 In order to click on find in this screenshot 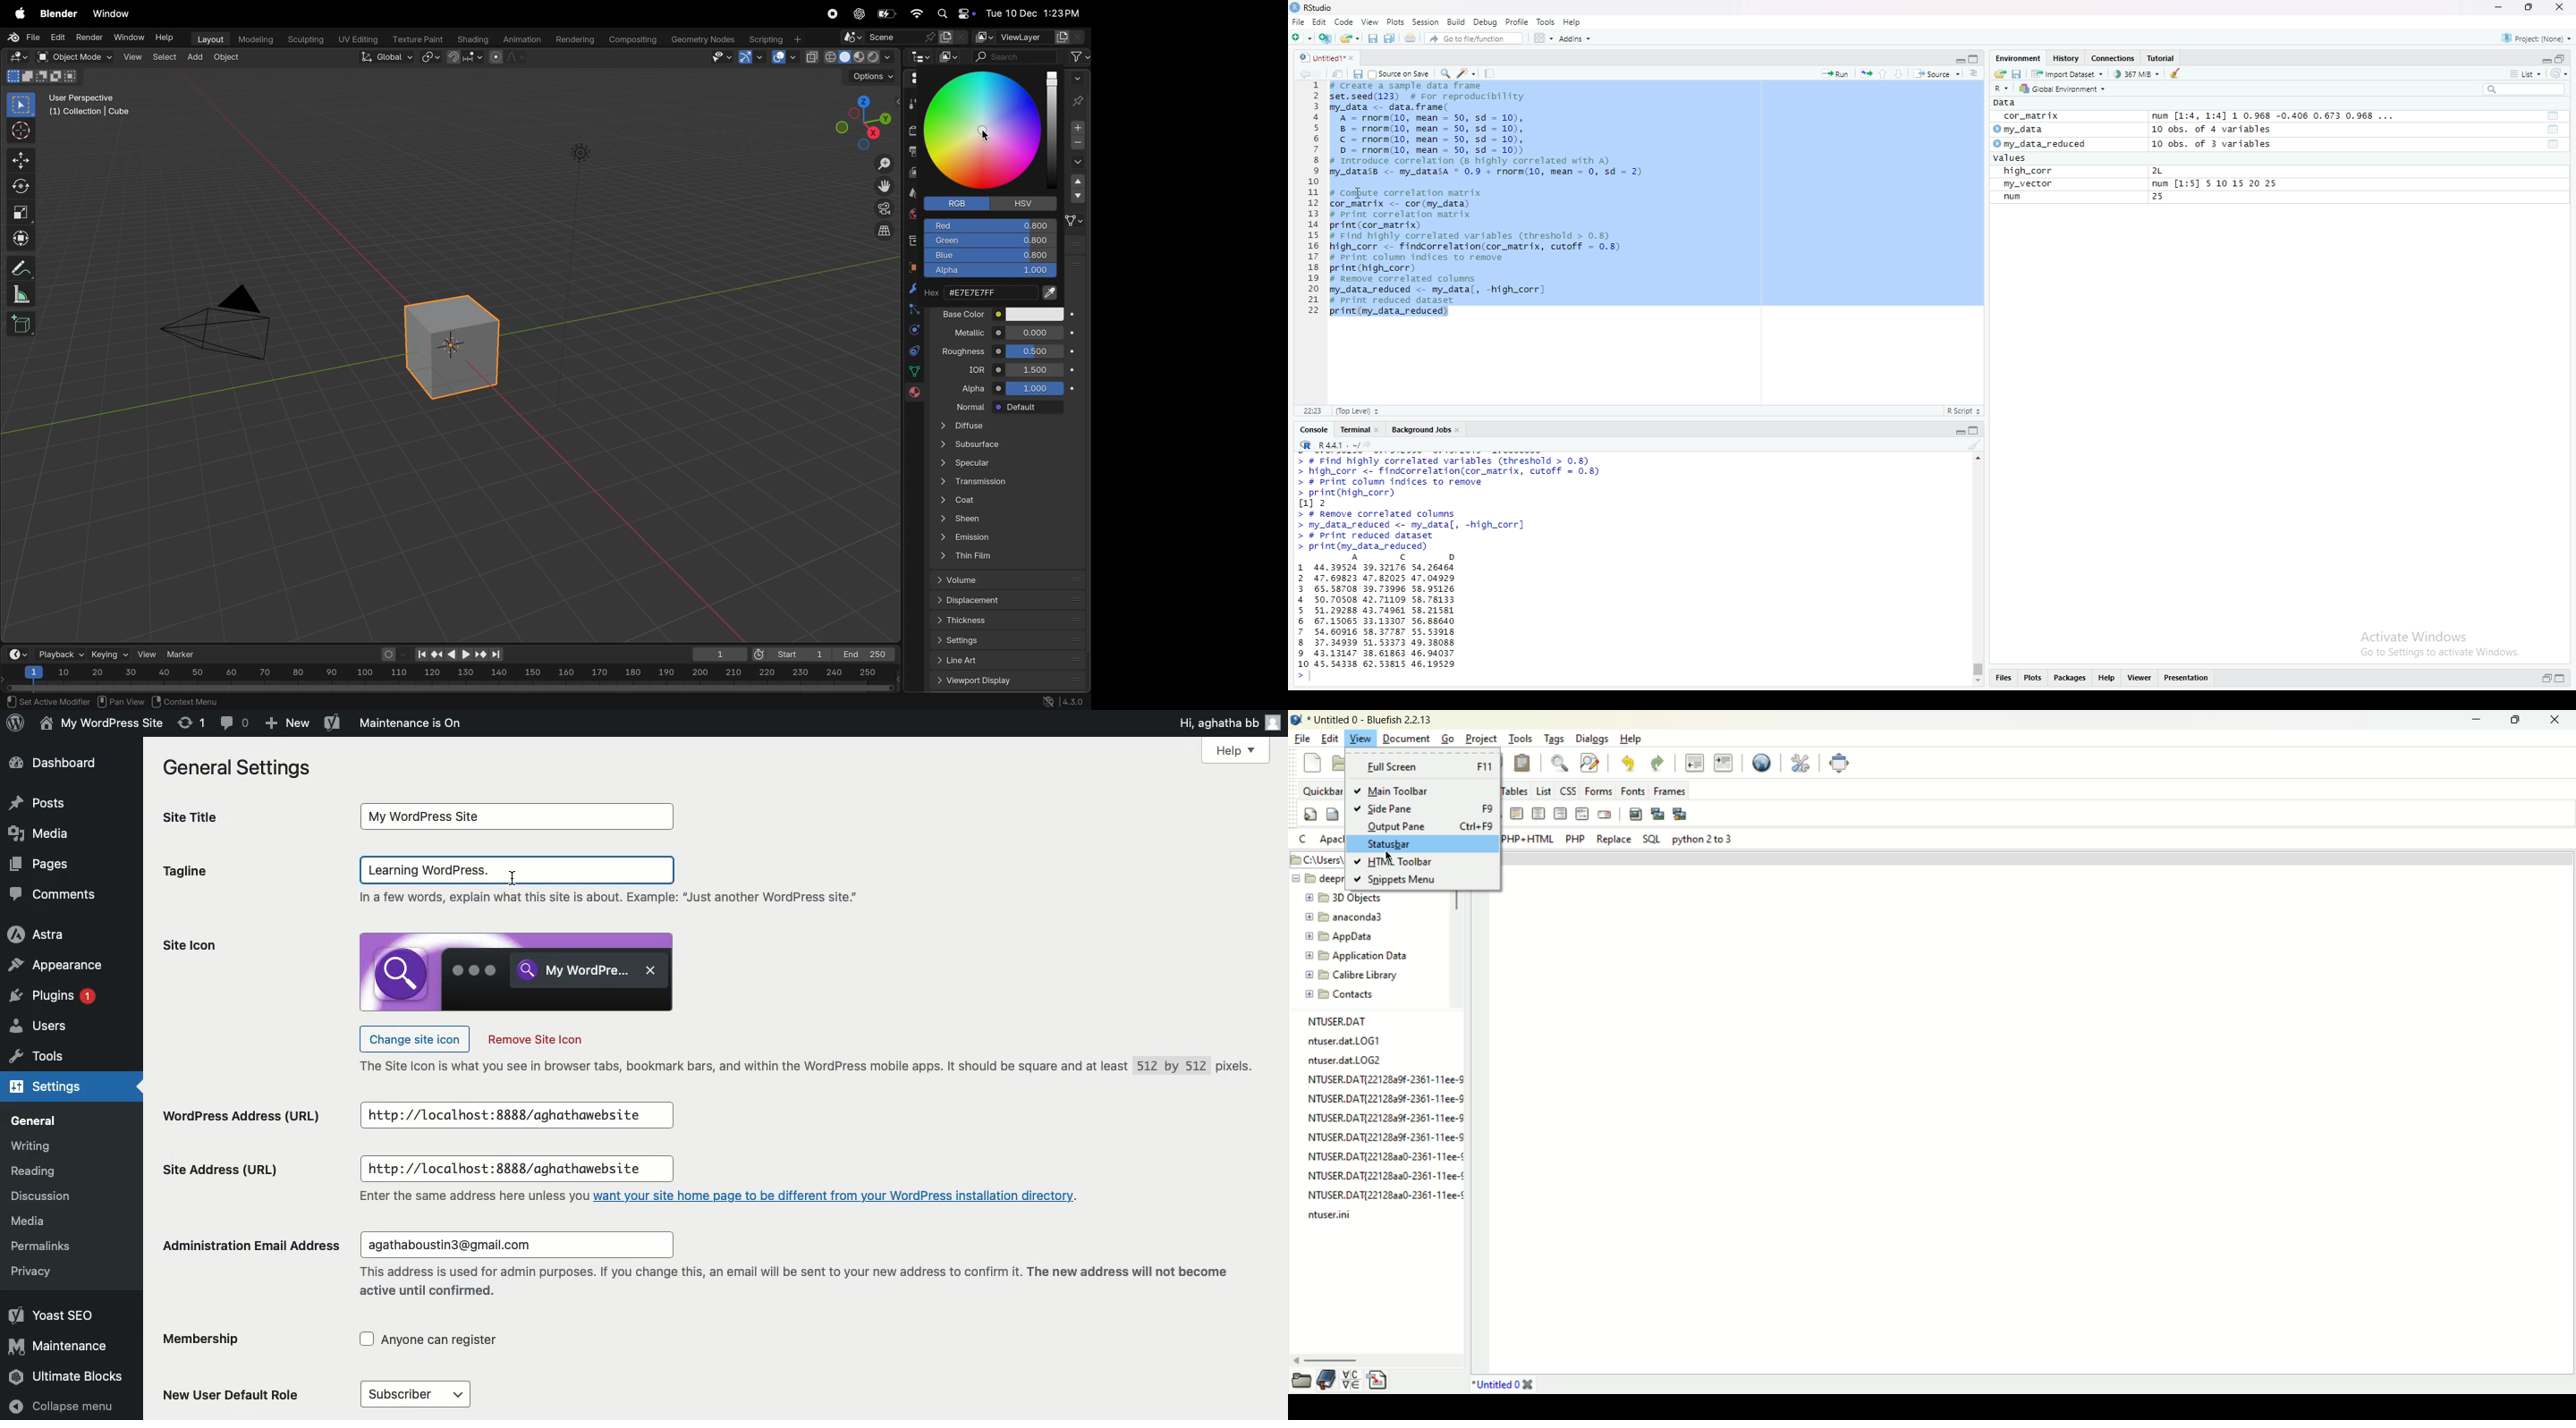, I will do `click(1559, 762)`.